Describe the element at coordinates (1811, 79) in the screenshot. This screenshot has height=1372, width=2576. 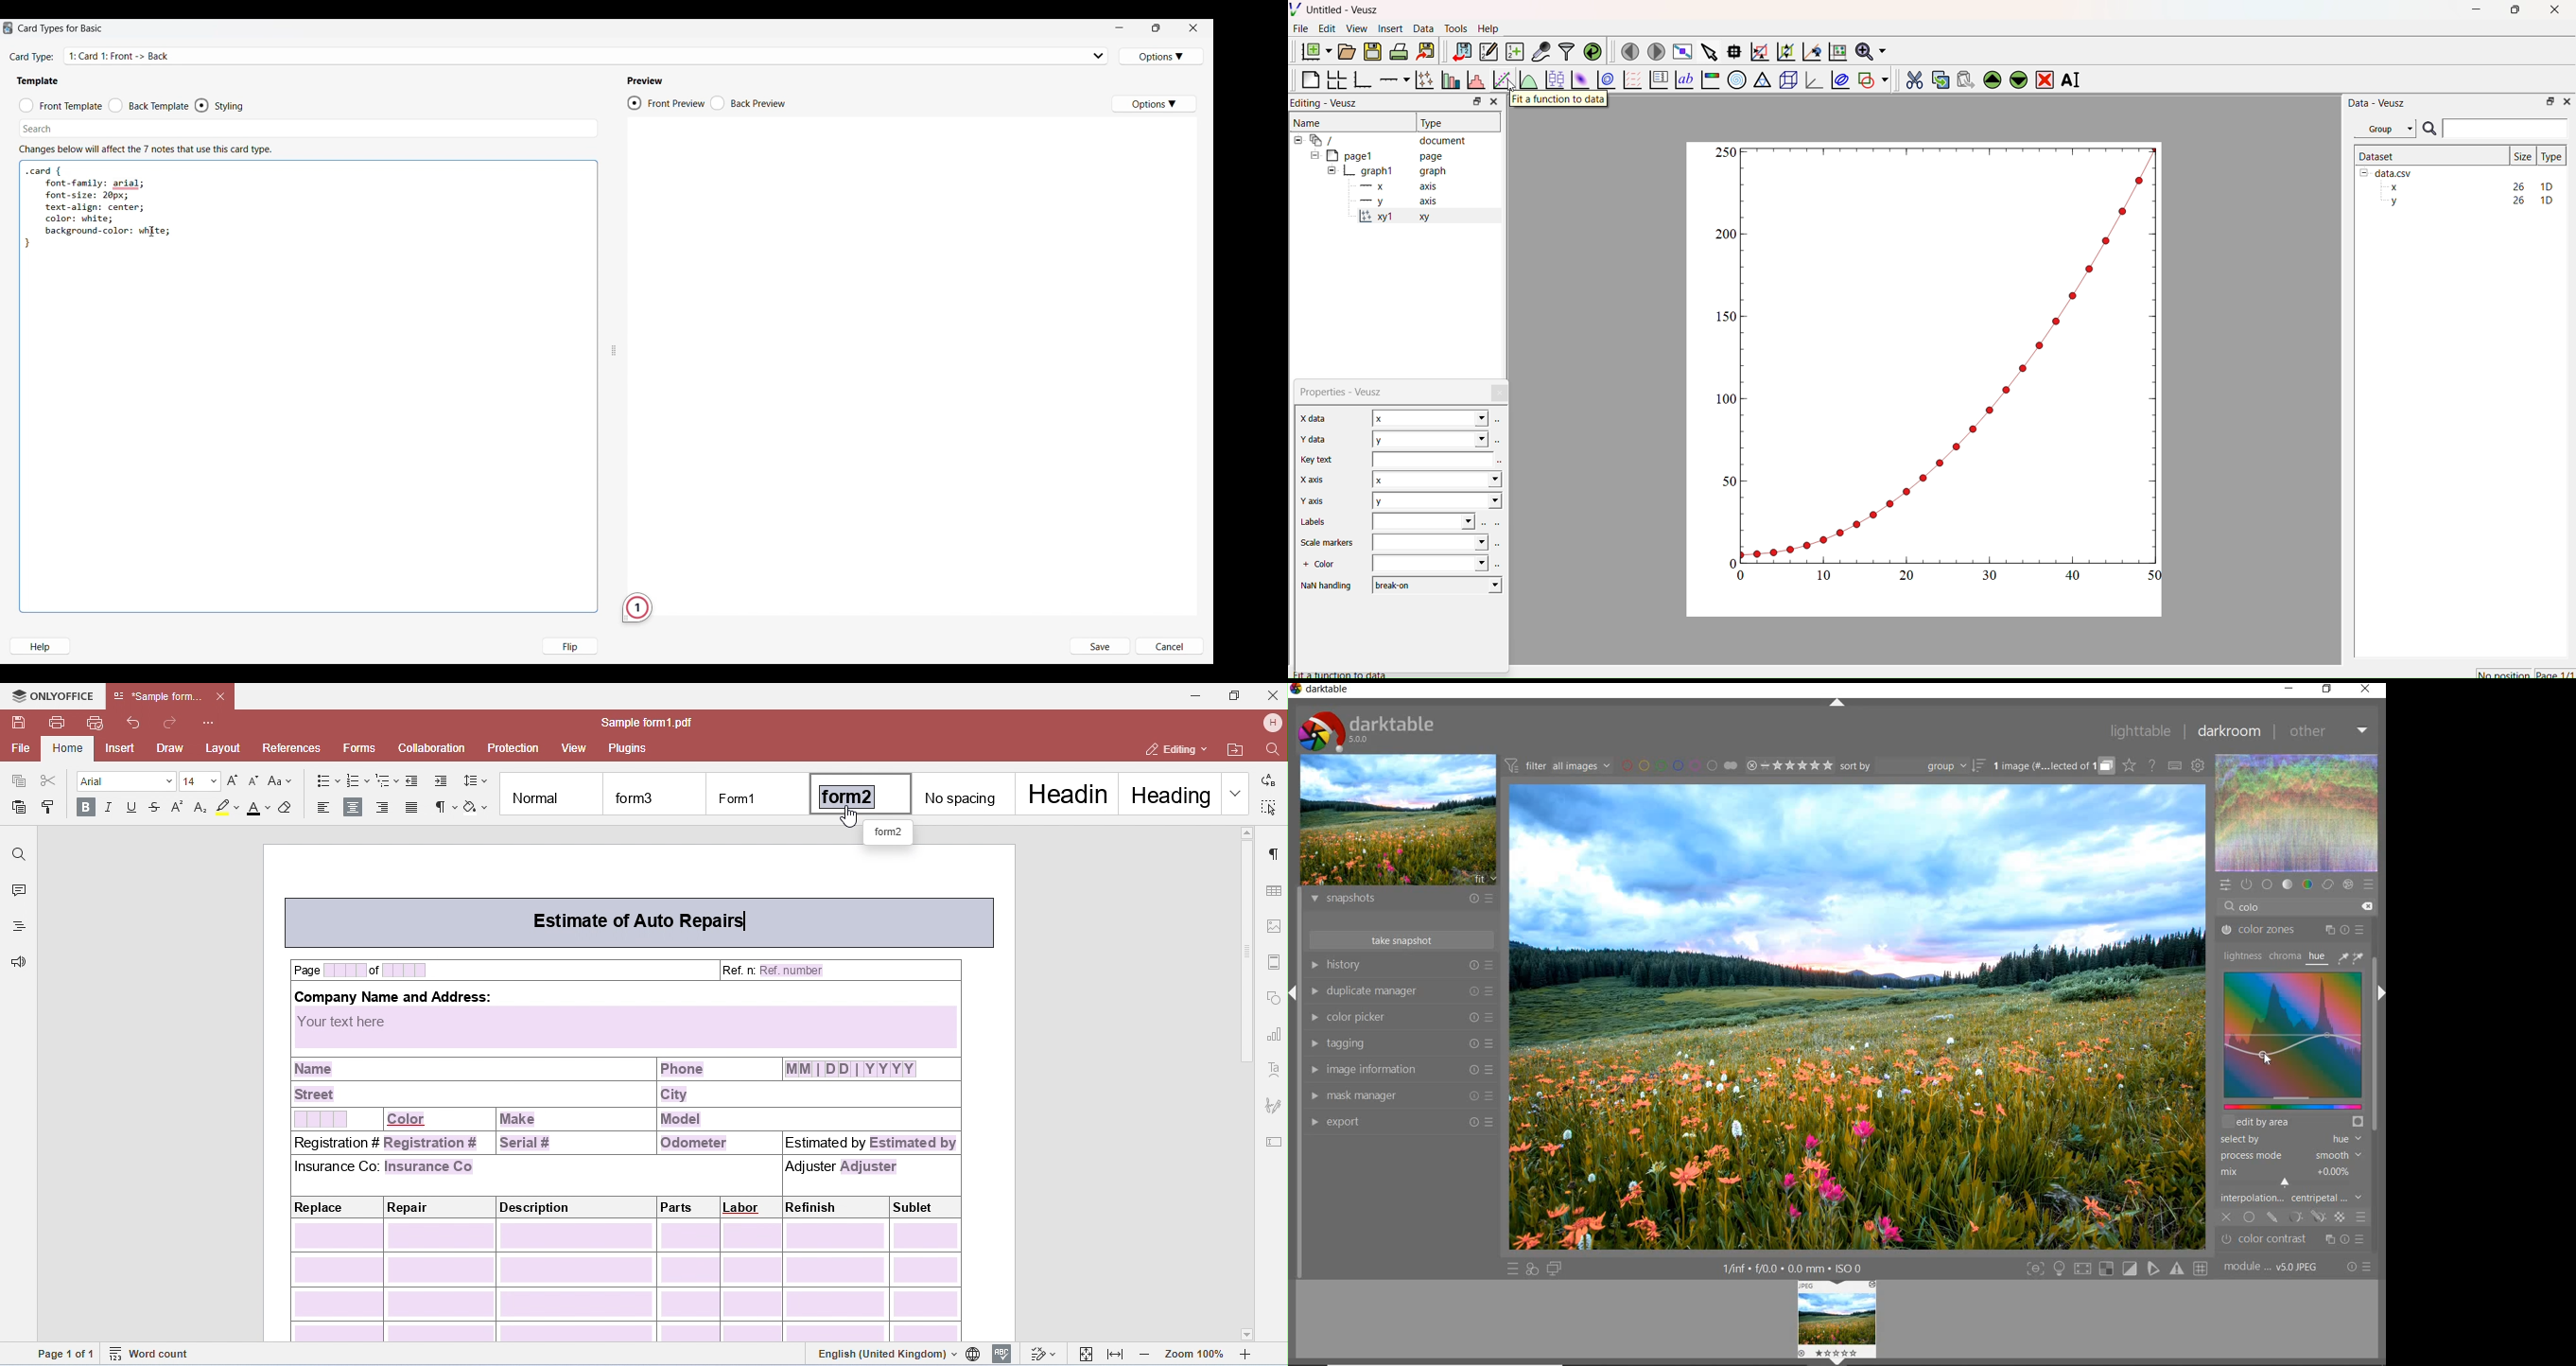
I see `3d Graph` at that location.